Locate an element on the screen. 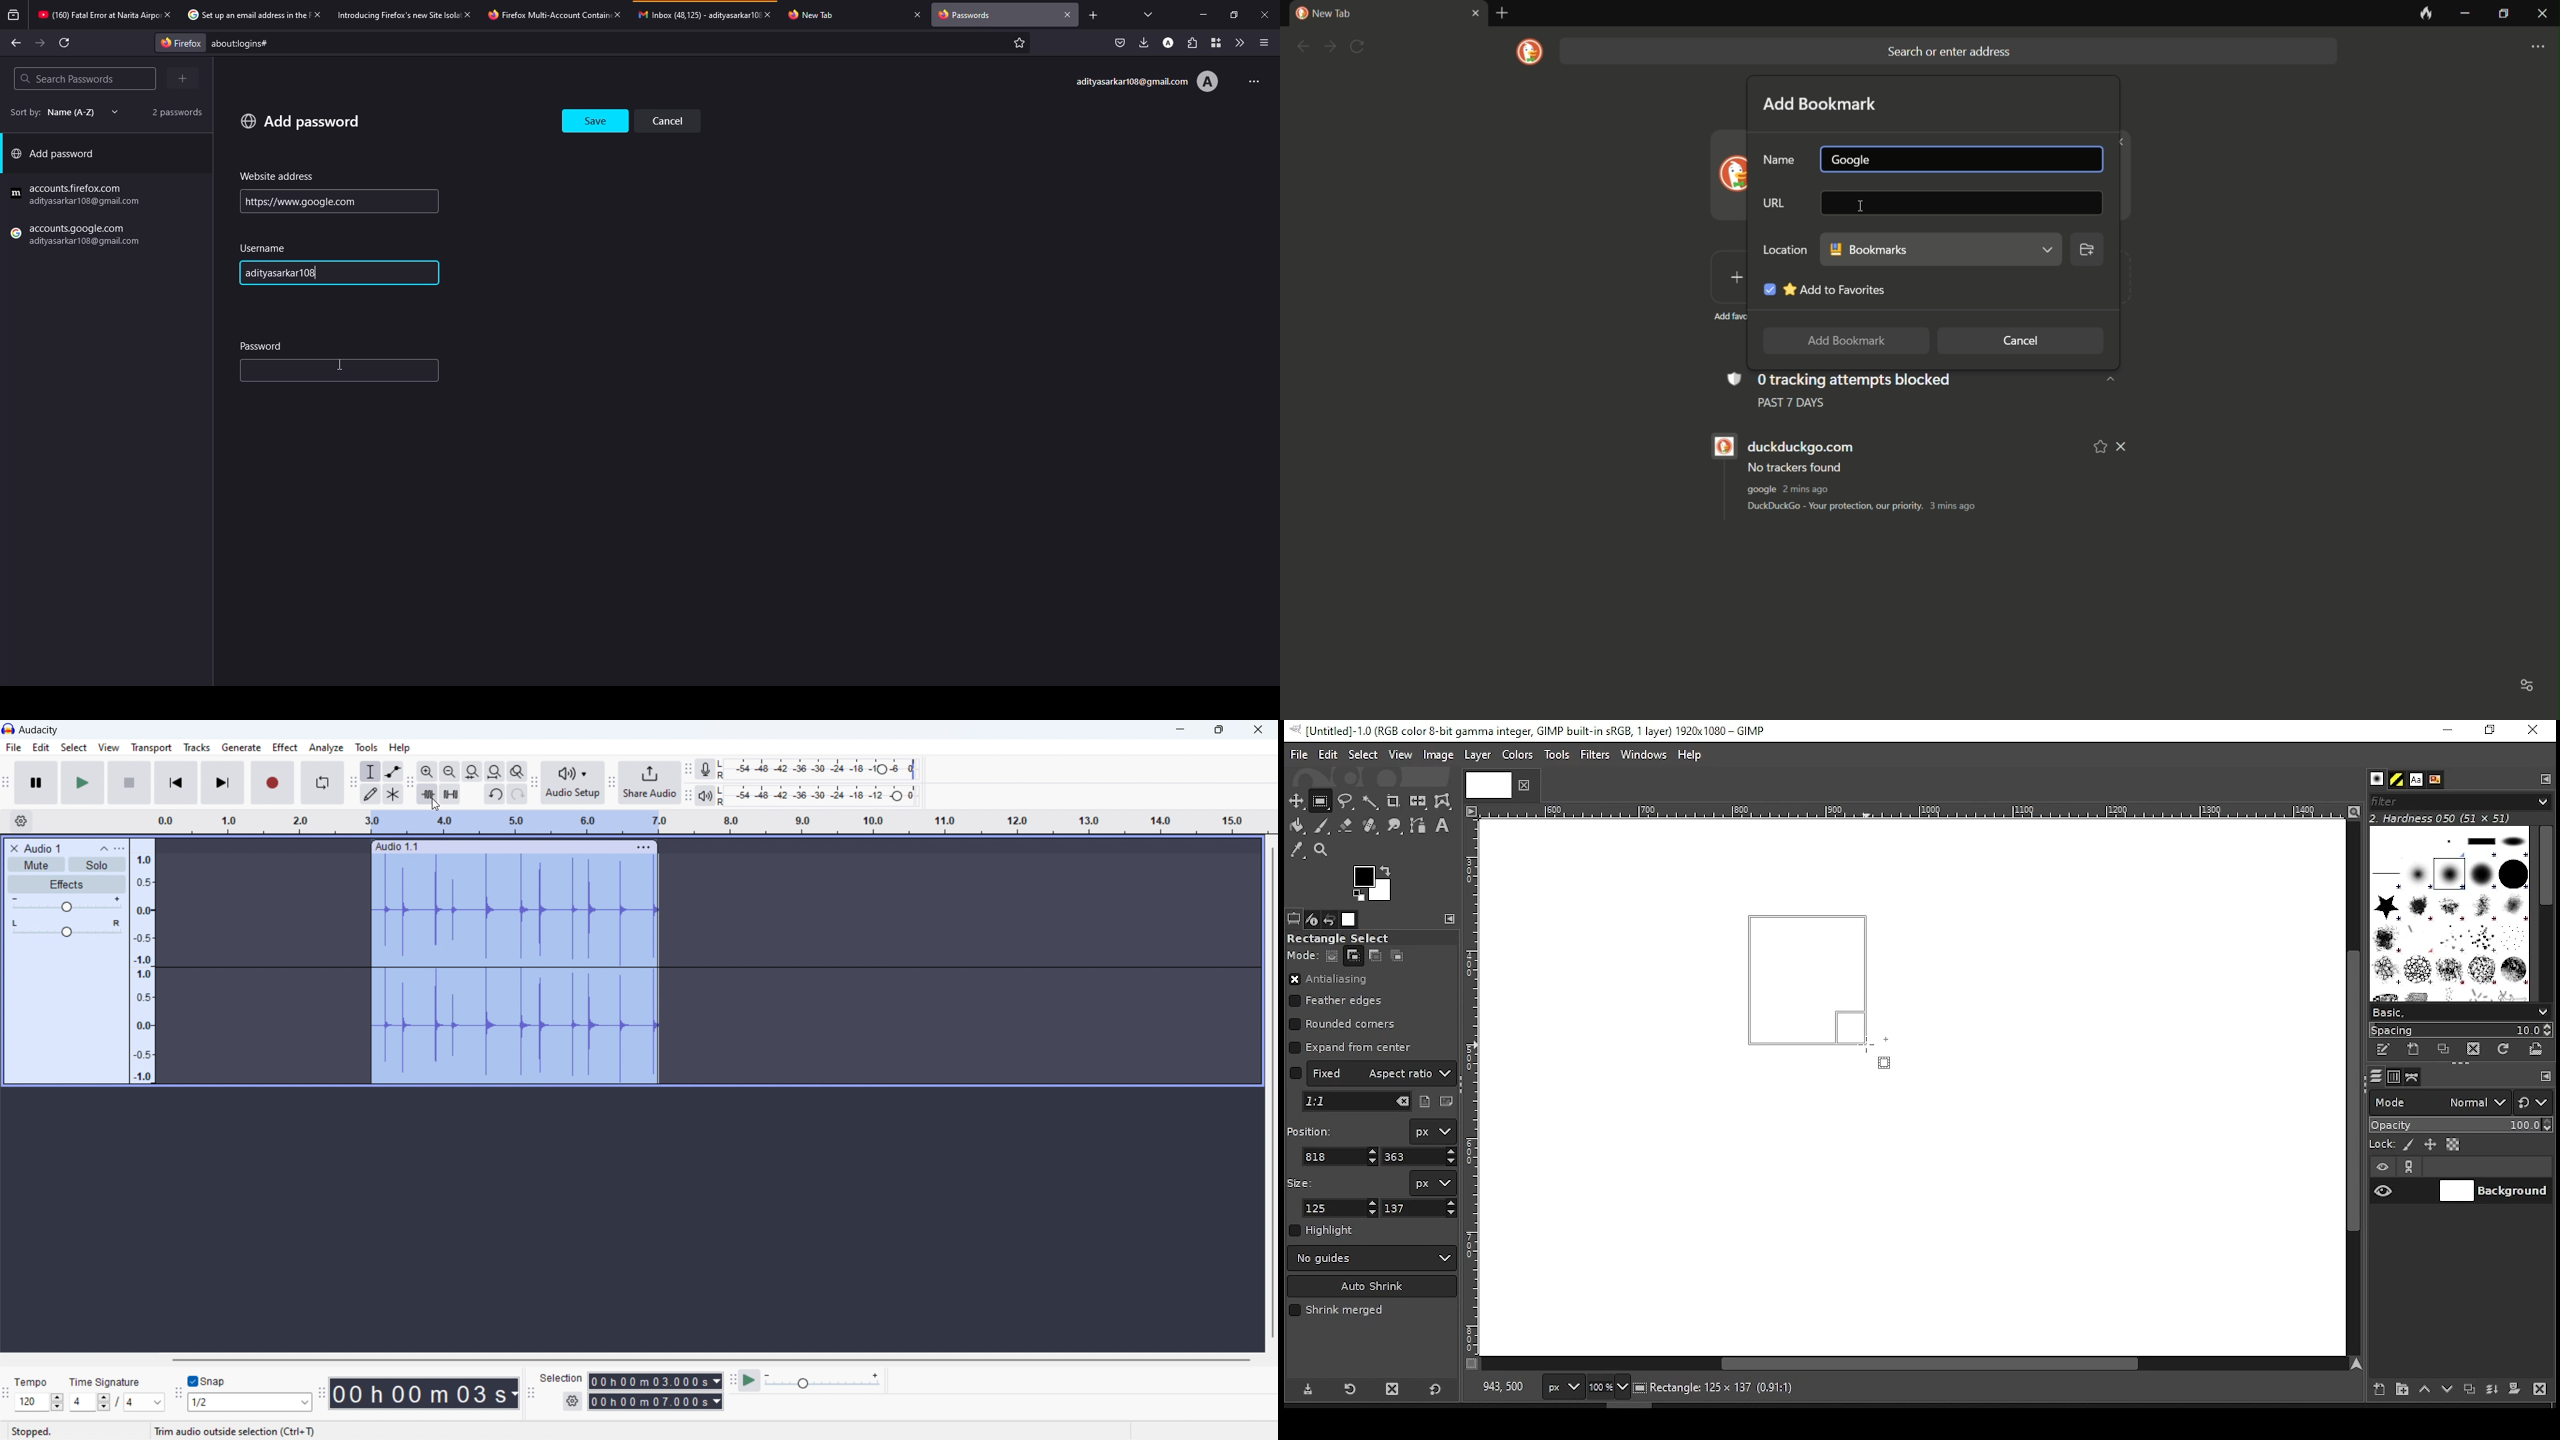 The image size is (2576, 1456). settings is located at coordinates (2537, 47).